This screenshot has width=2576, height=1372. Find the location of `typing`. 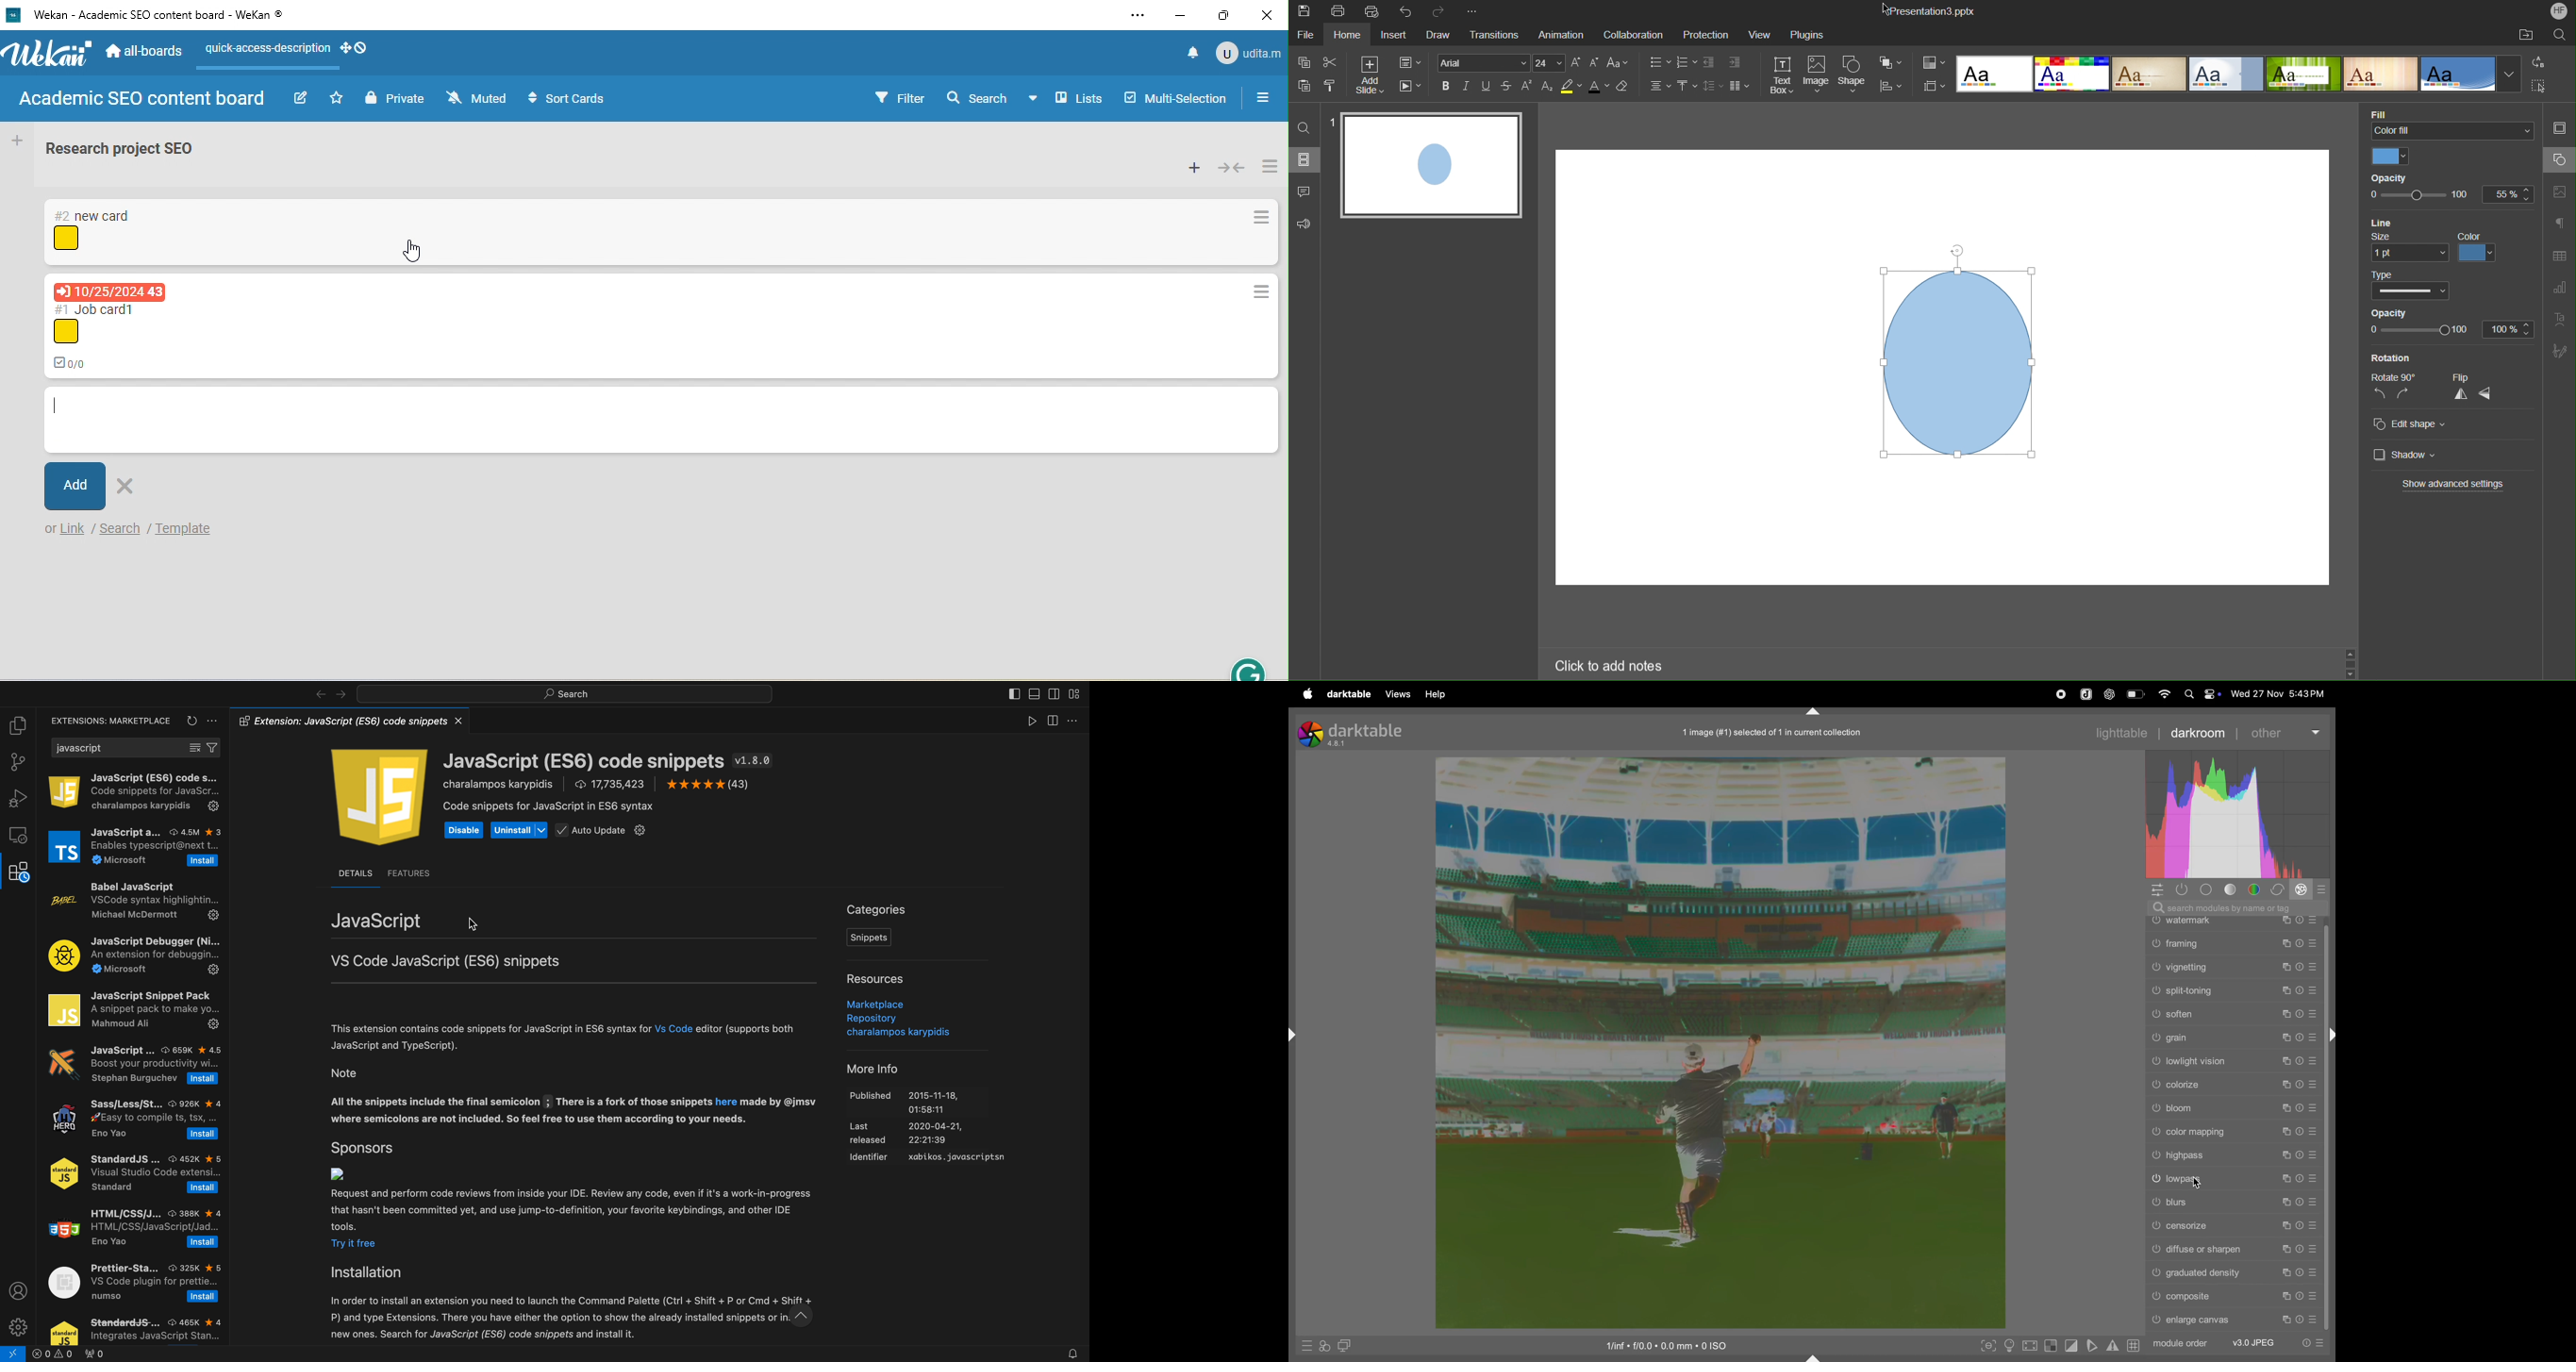

typing is located at coordinates (57, 407).